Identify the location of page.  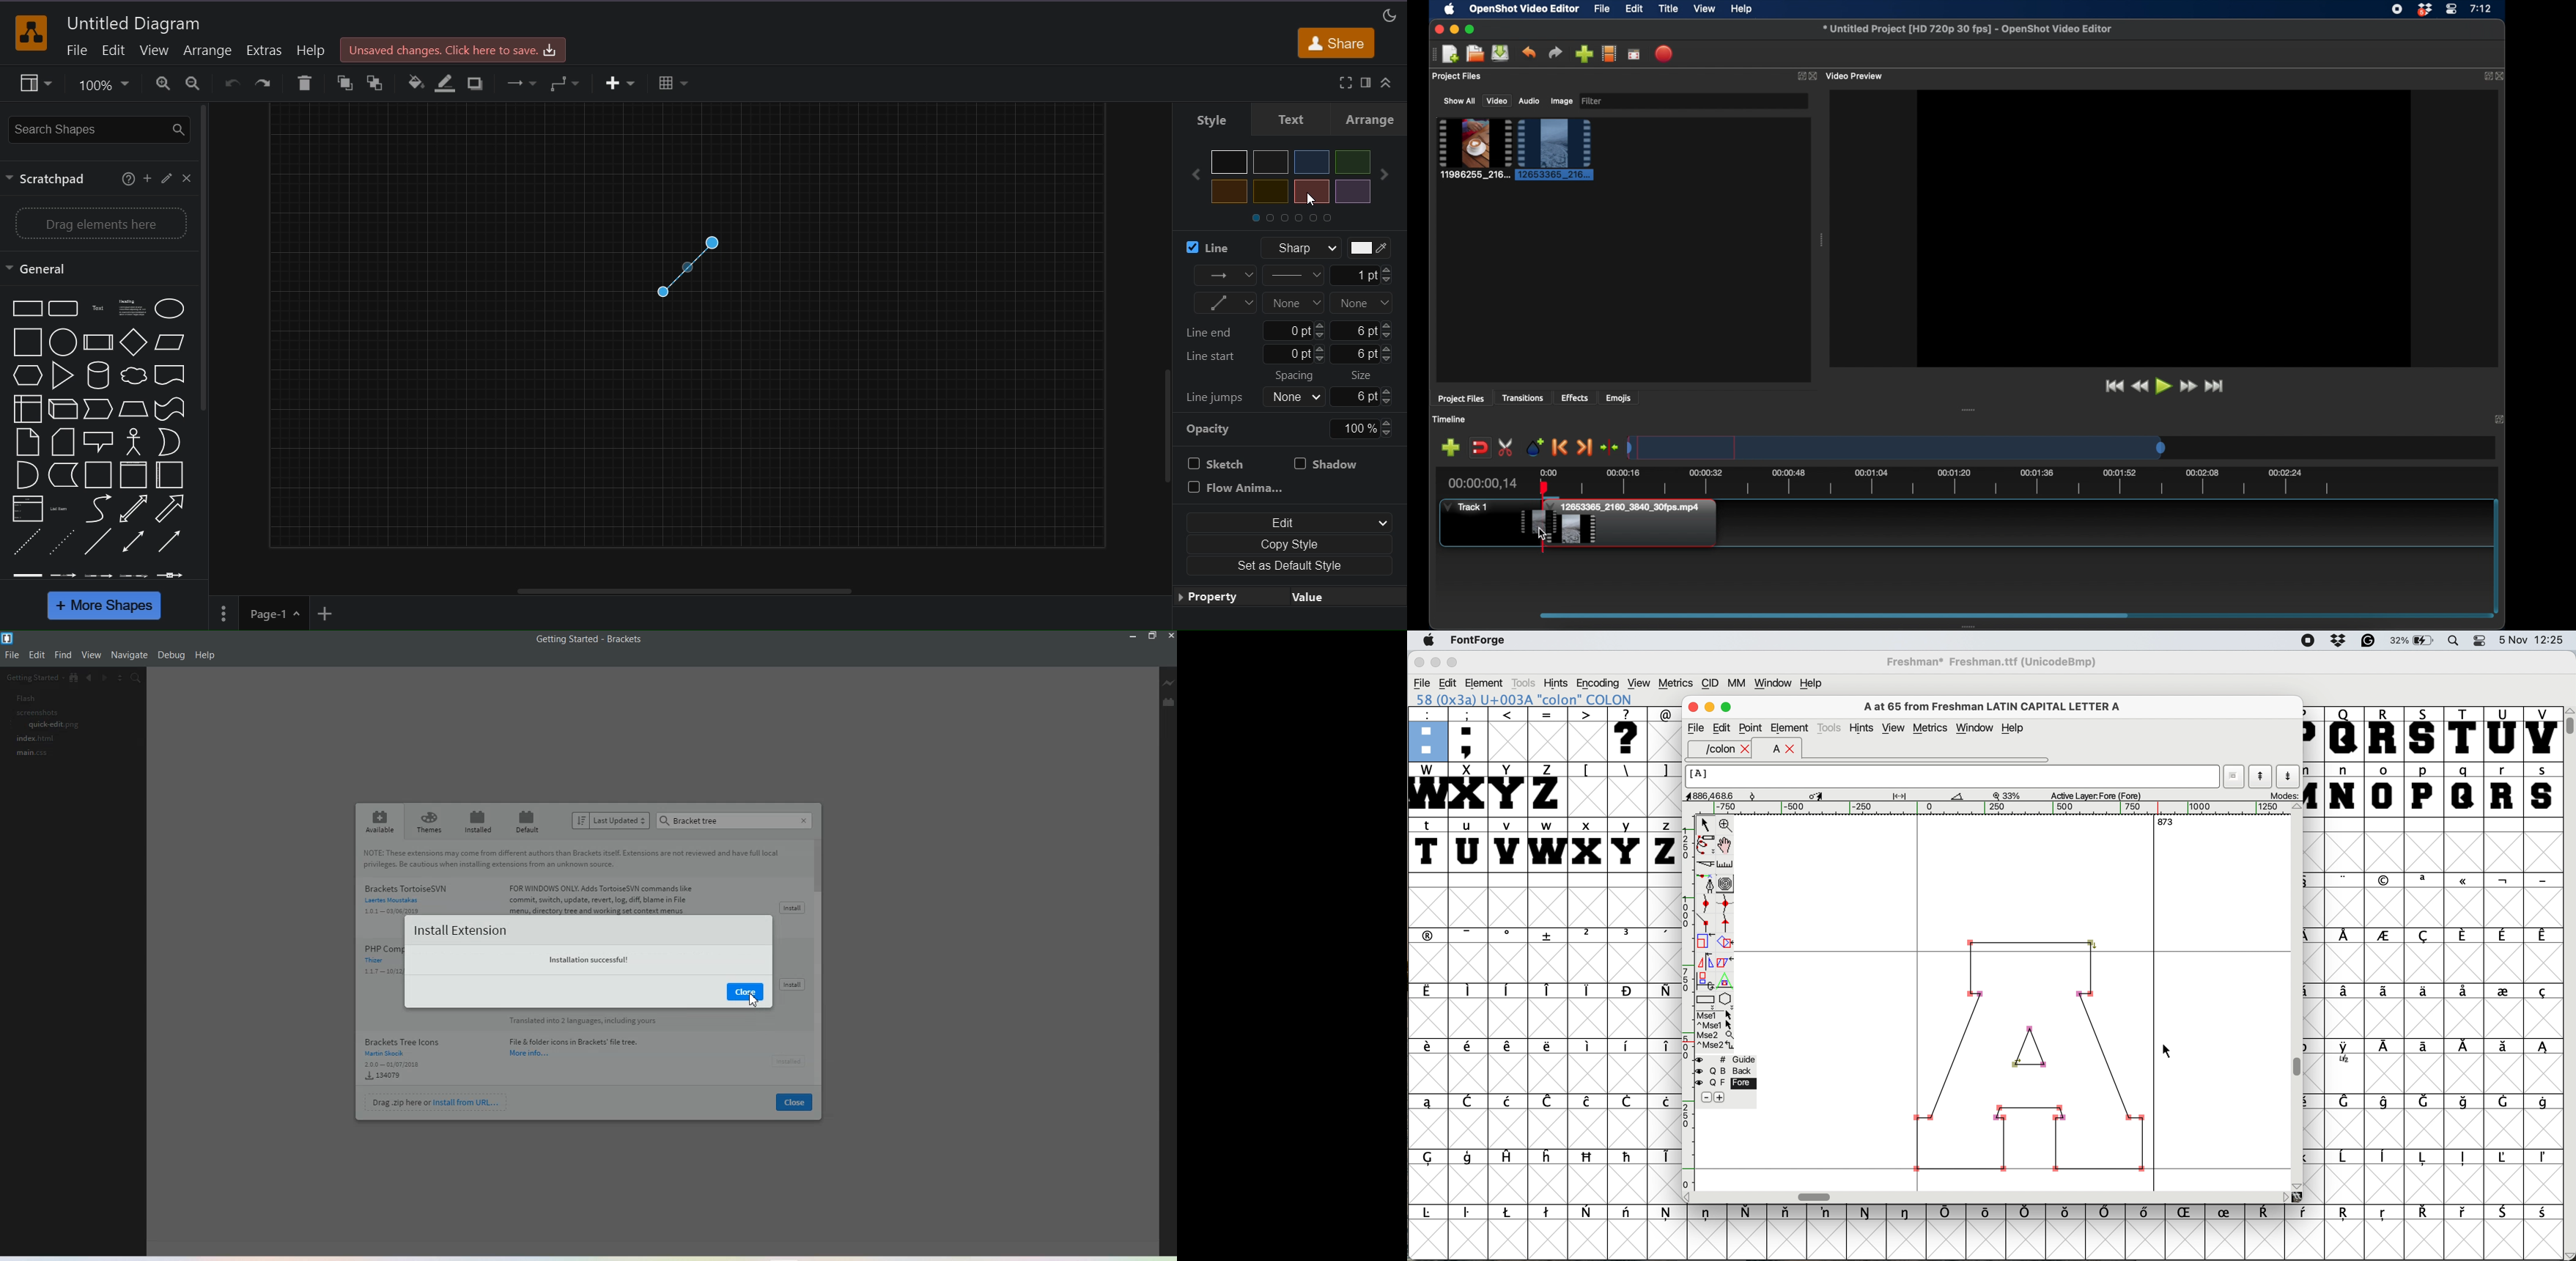
(222, 614).